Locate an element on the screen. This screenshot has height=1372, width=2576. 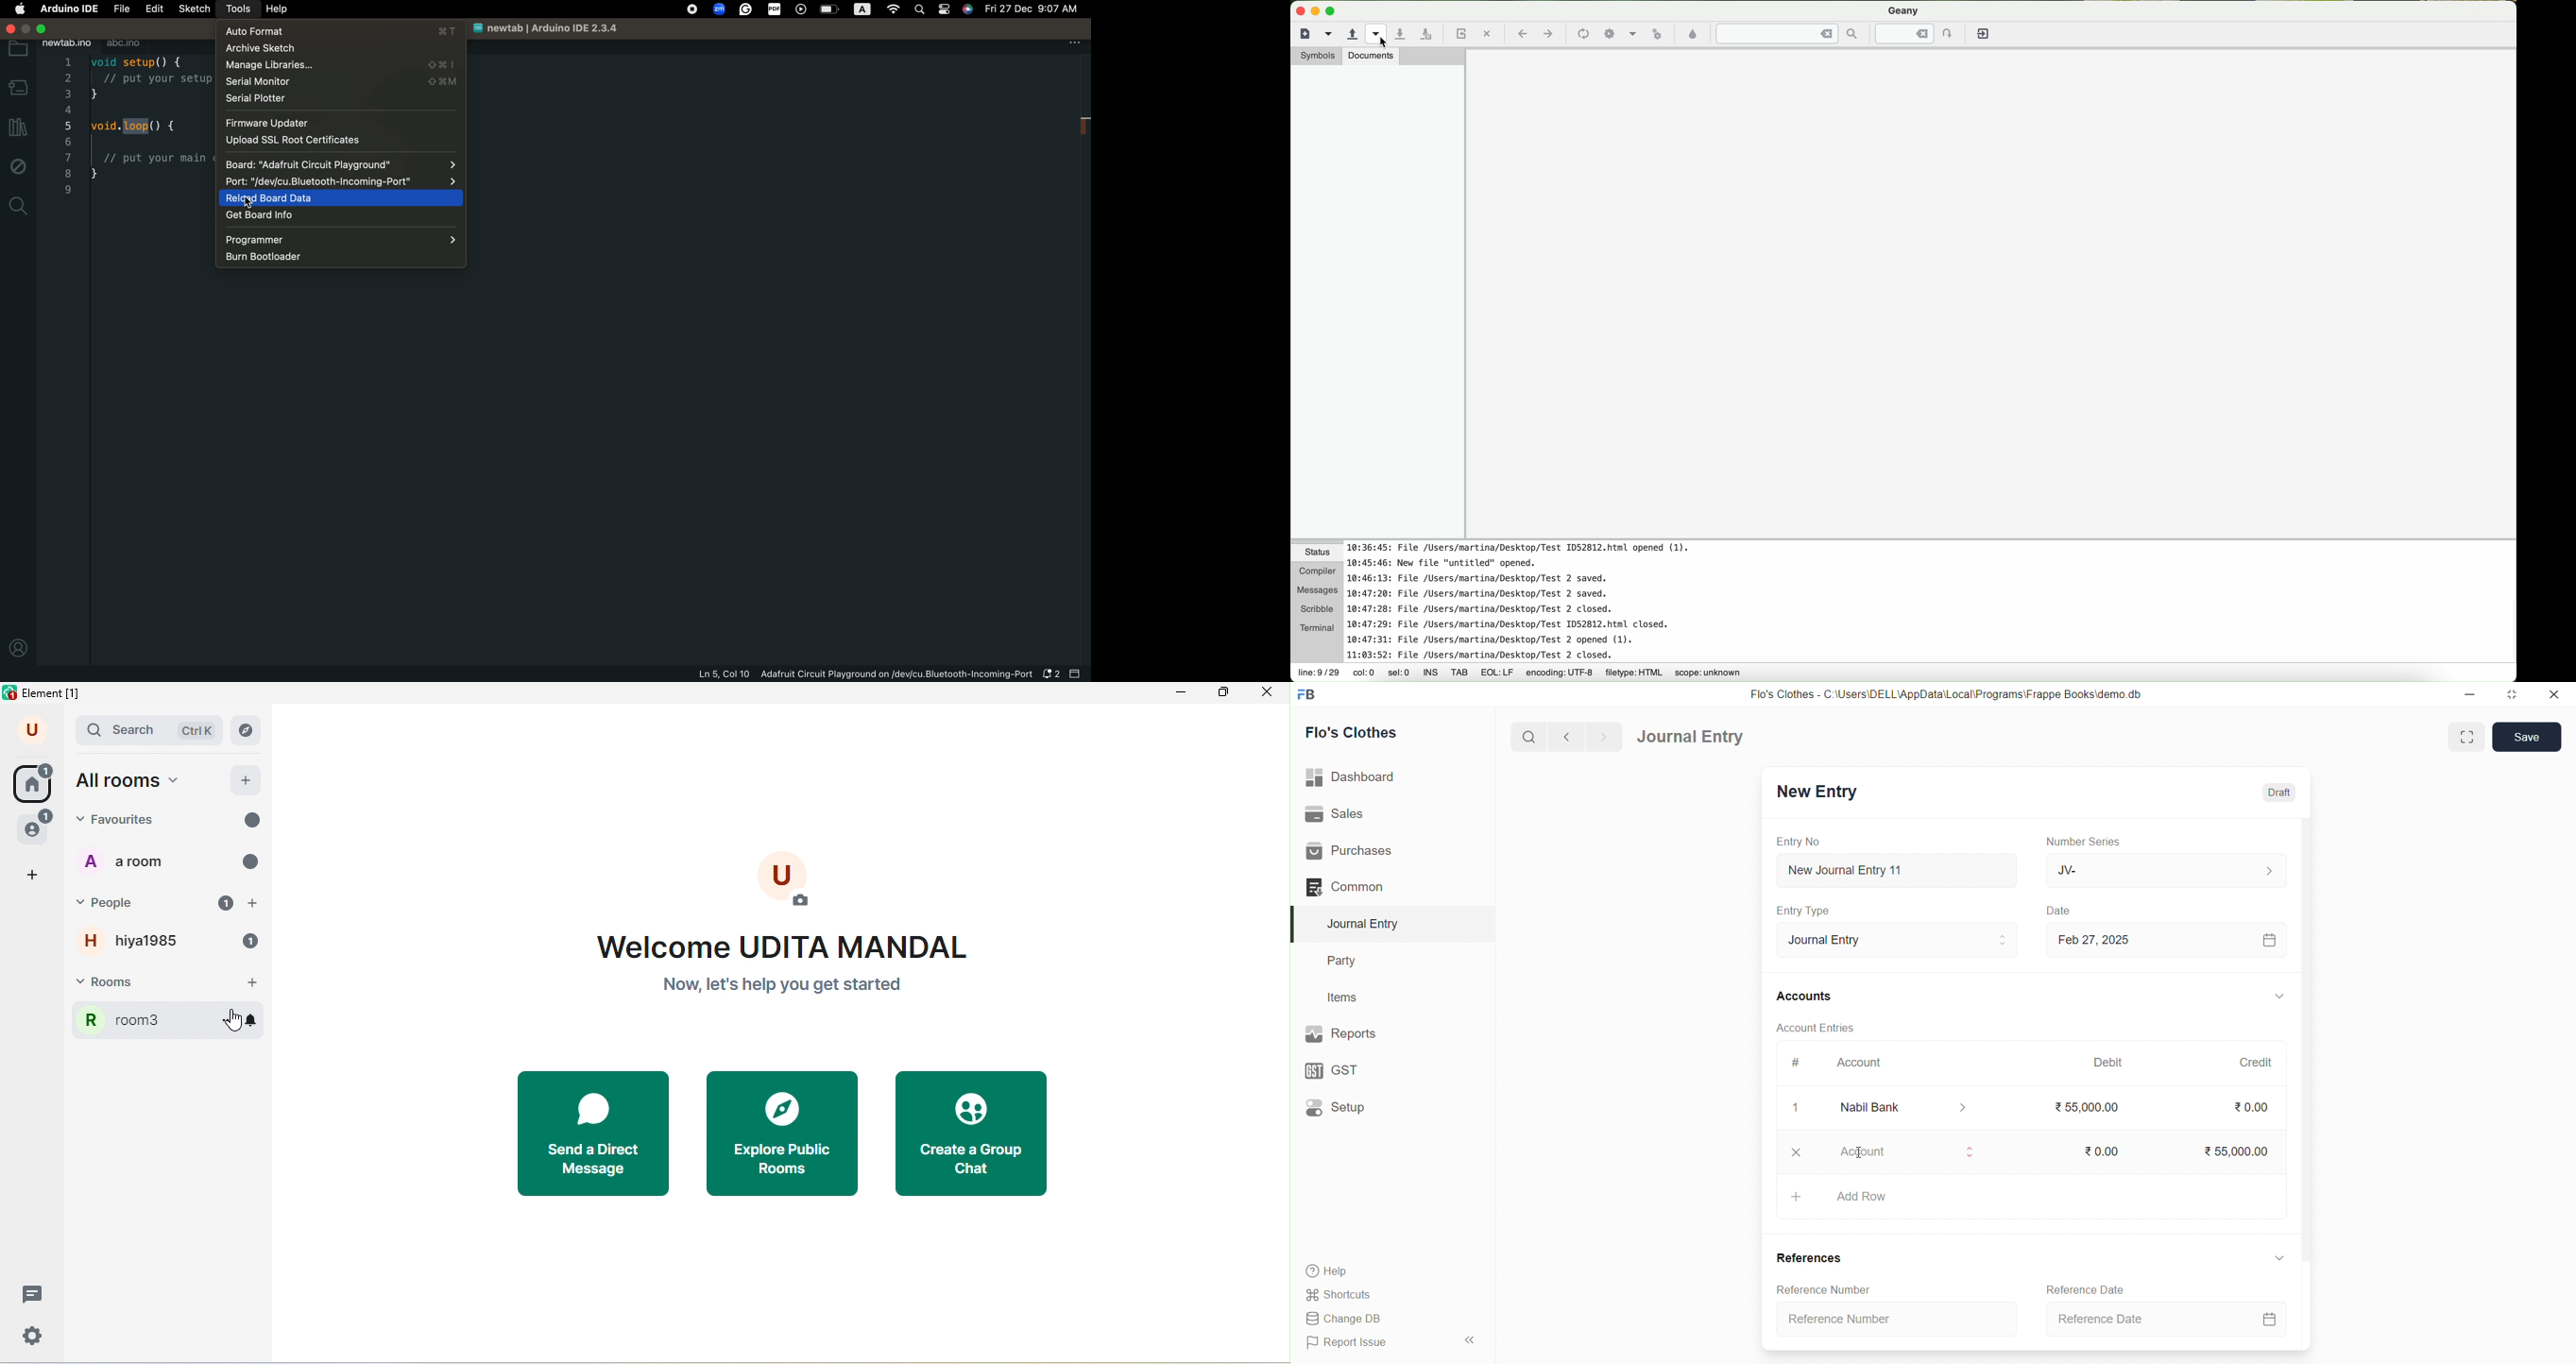
Purchases is located at coordinates (1371, 852).